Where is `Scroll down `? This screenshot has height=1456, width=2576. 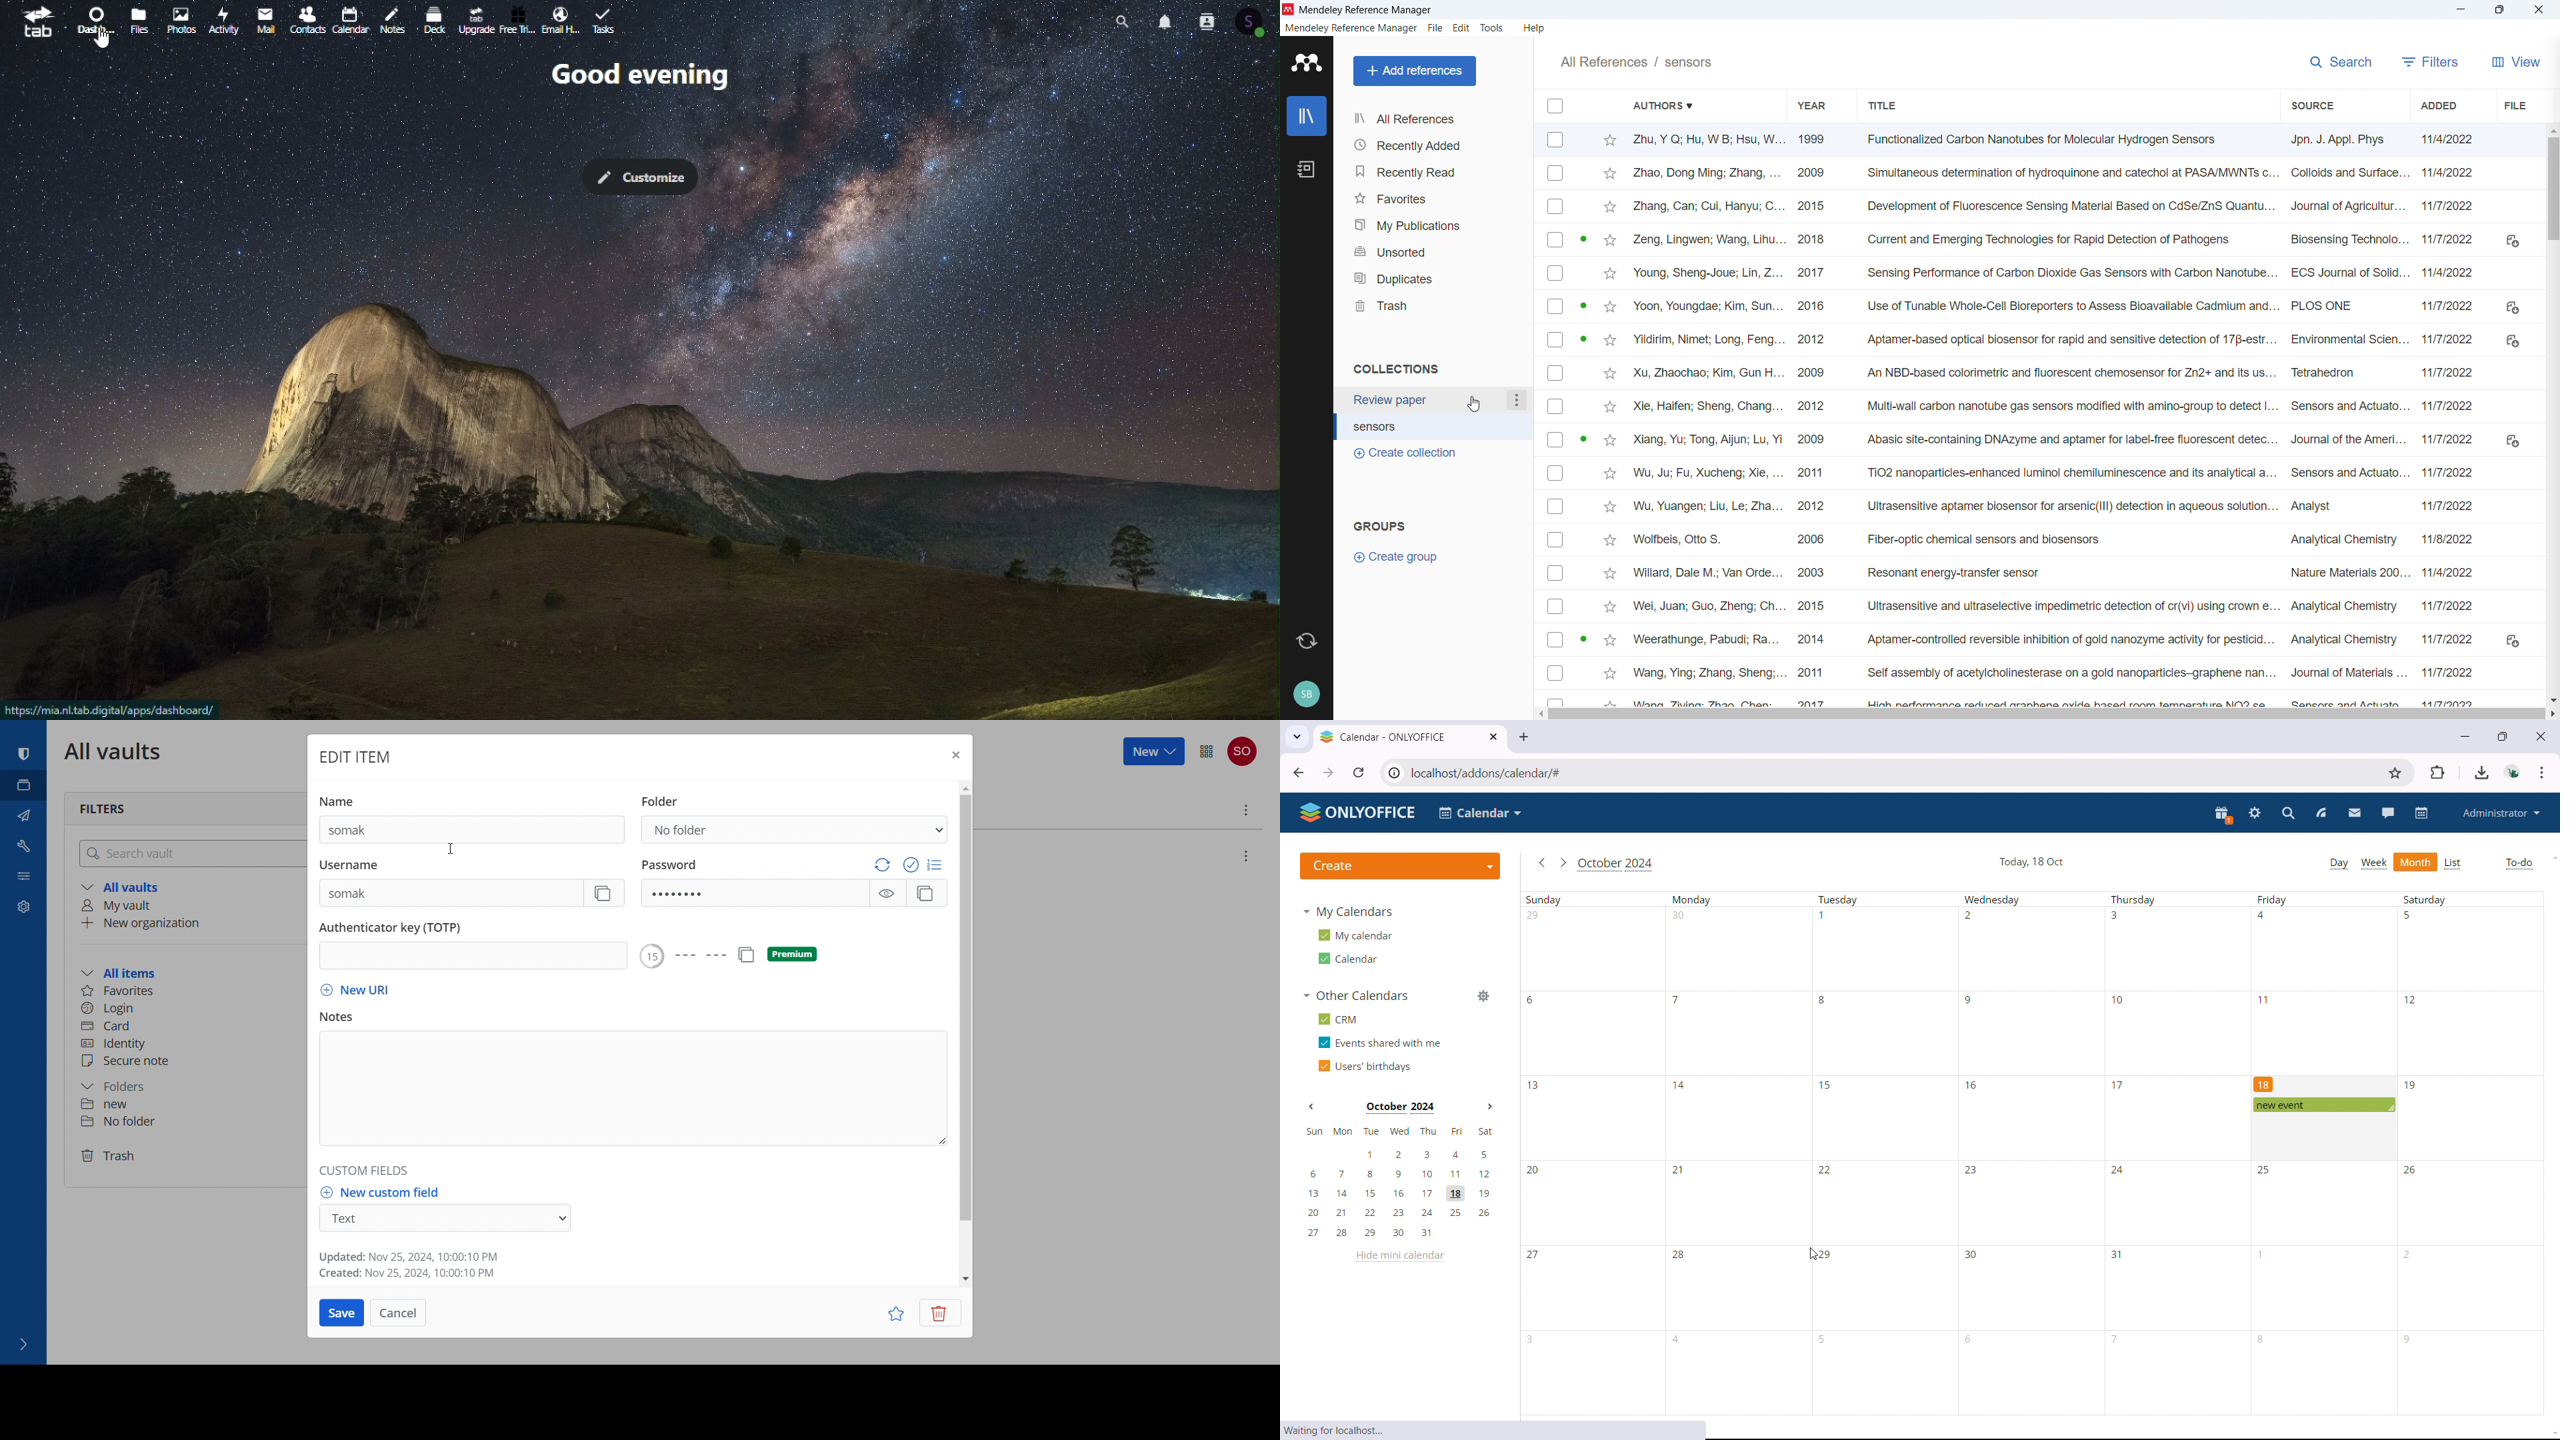 Scroll down  is located at coordinates (2552, 699).